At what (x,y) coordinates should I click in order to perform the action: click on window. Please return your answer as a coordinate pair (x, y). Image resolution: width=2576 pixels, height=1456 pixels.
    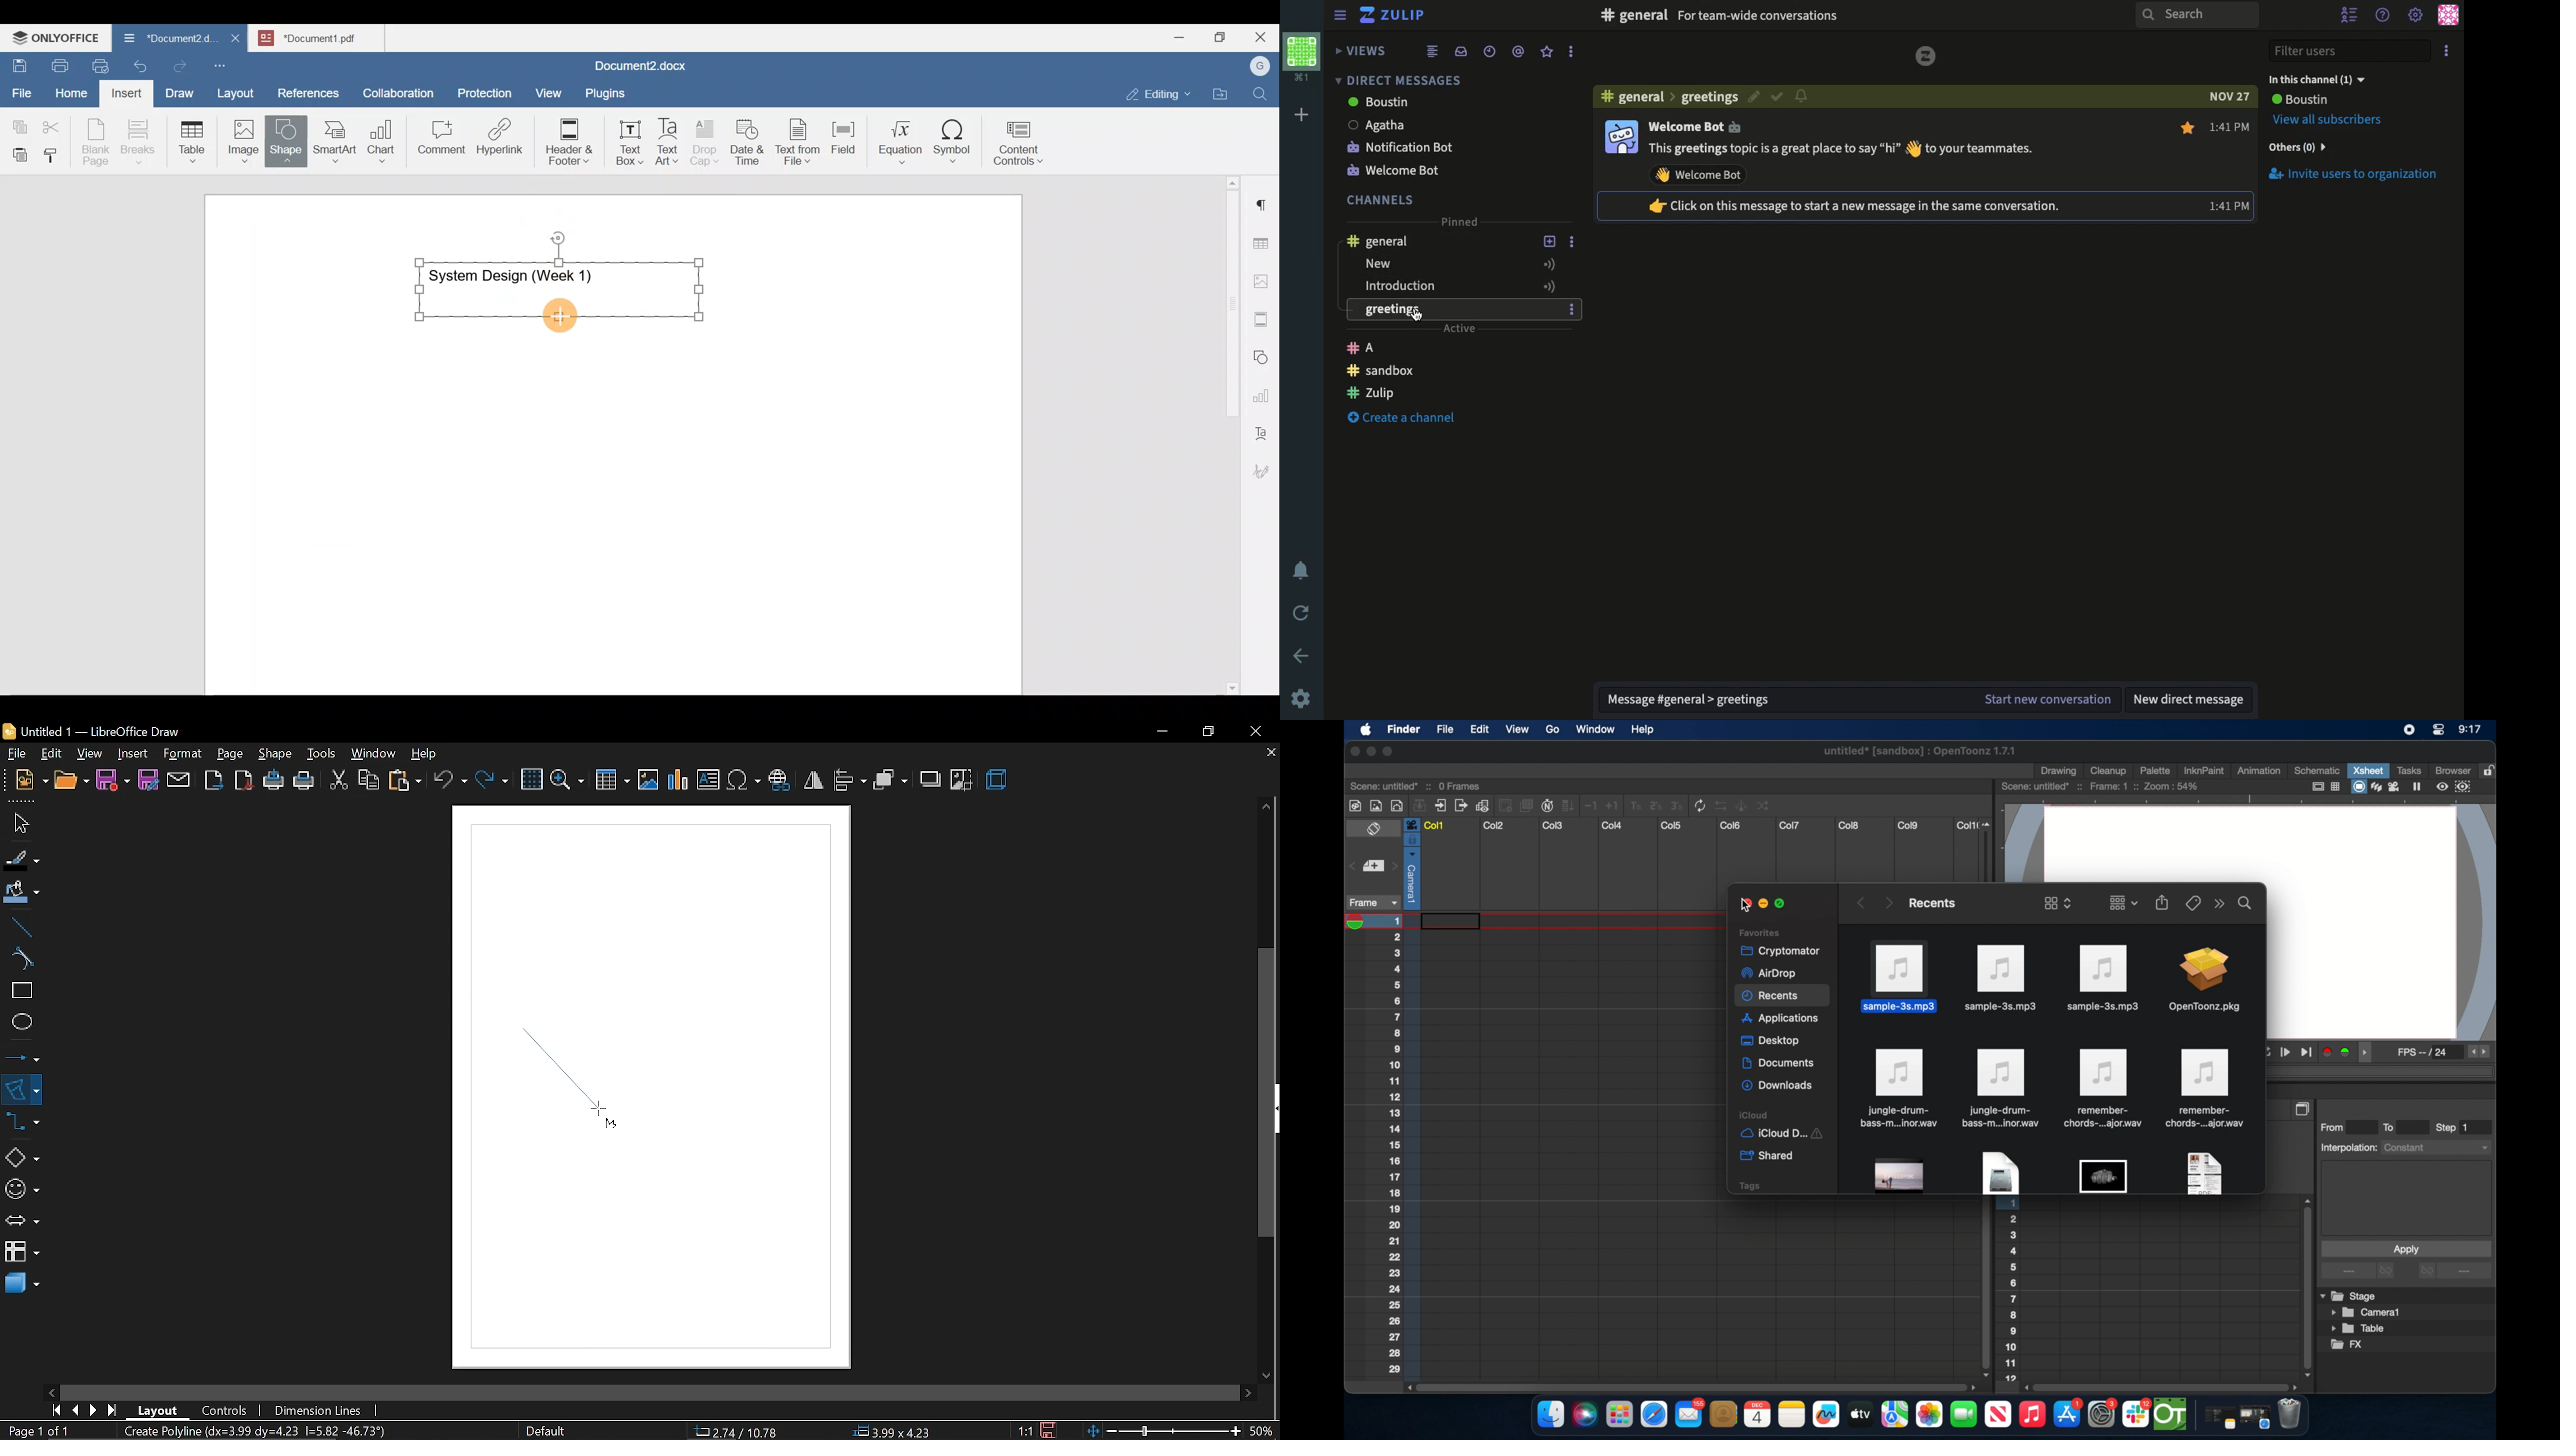
    Looking at the image, I should click on (372, 754).